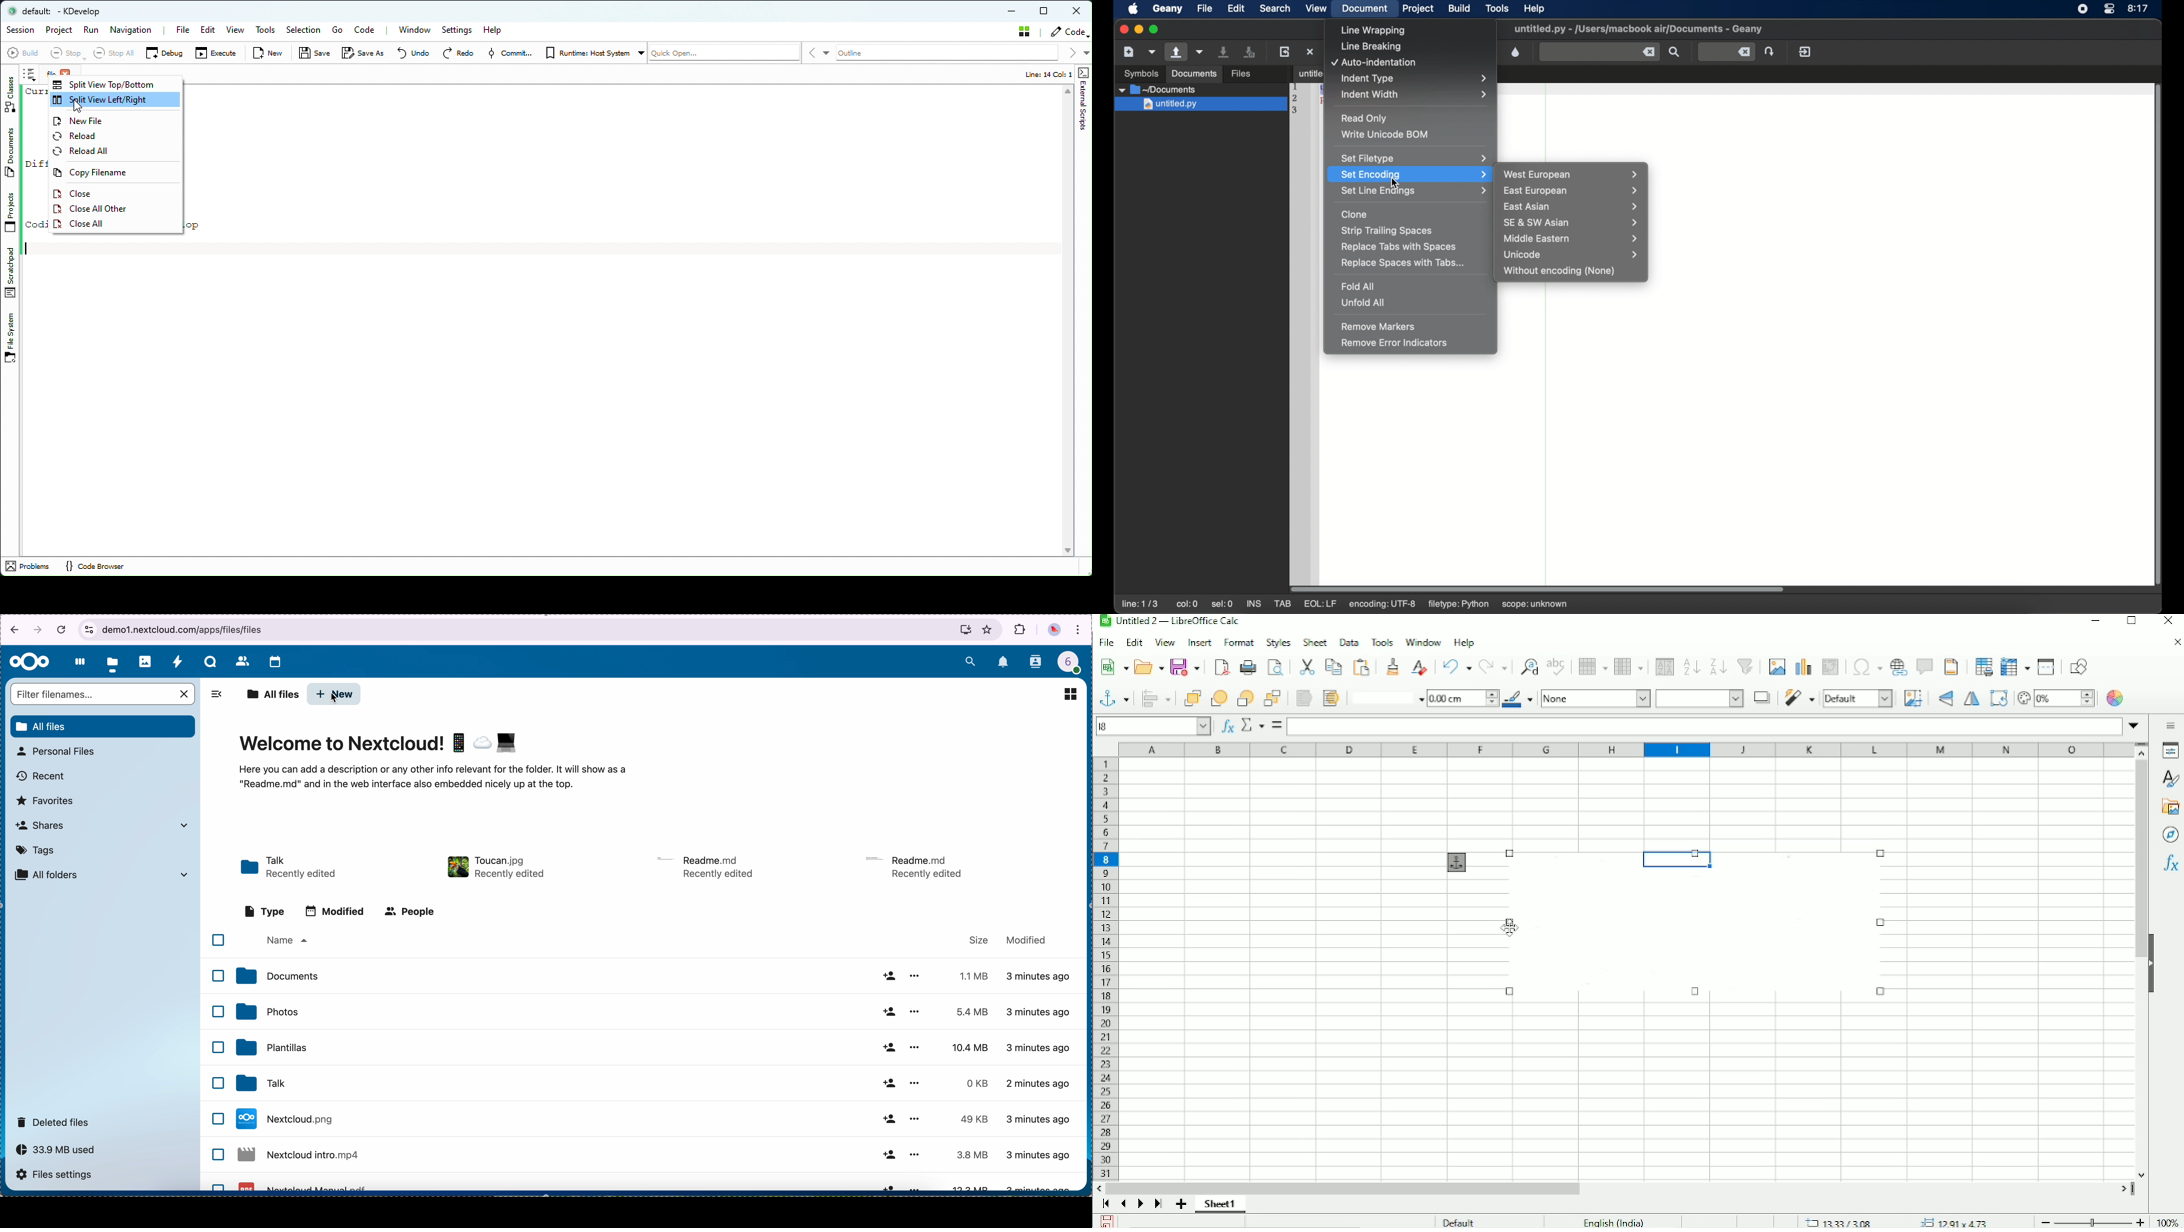 The image size is (2184, 1232). I want to click on navigate back, so click(11, 632).